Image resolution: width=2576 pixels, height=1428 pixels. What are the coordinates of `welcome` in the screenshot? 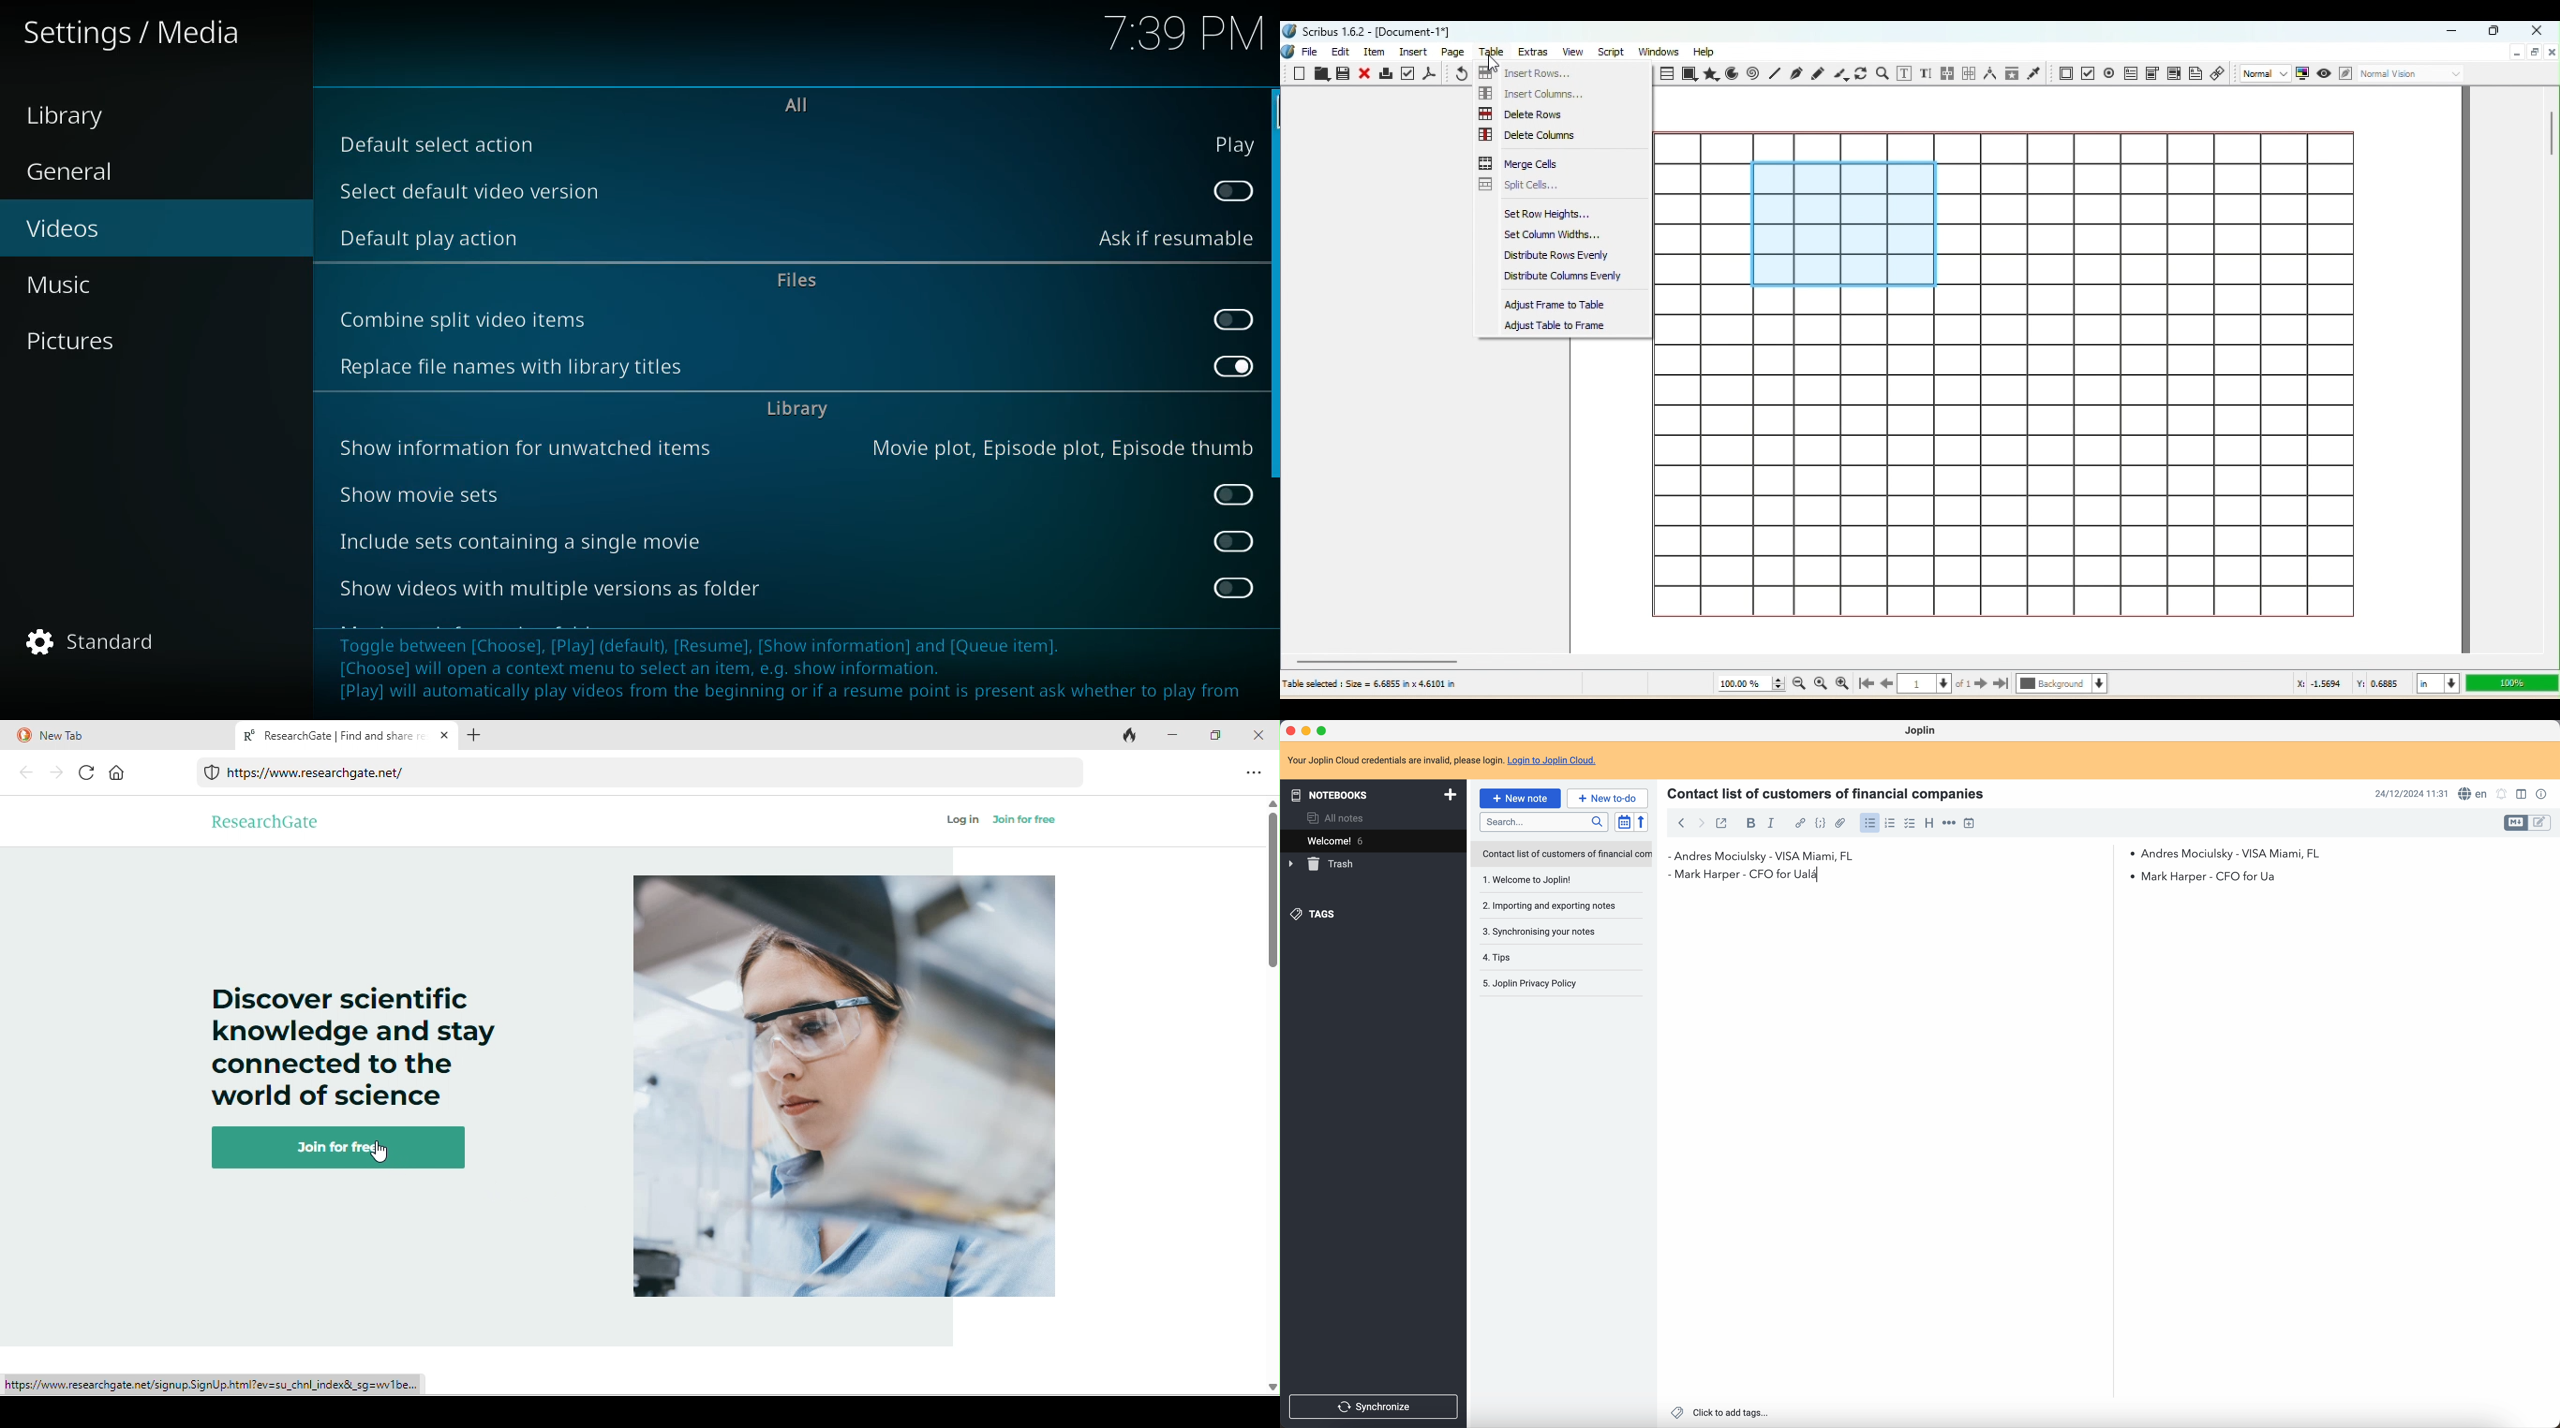 It's located at (1364, 840).